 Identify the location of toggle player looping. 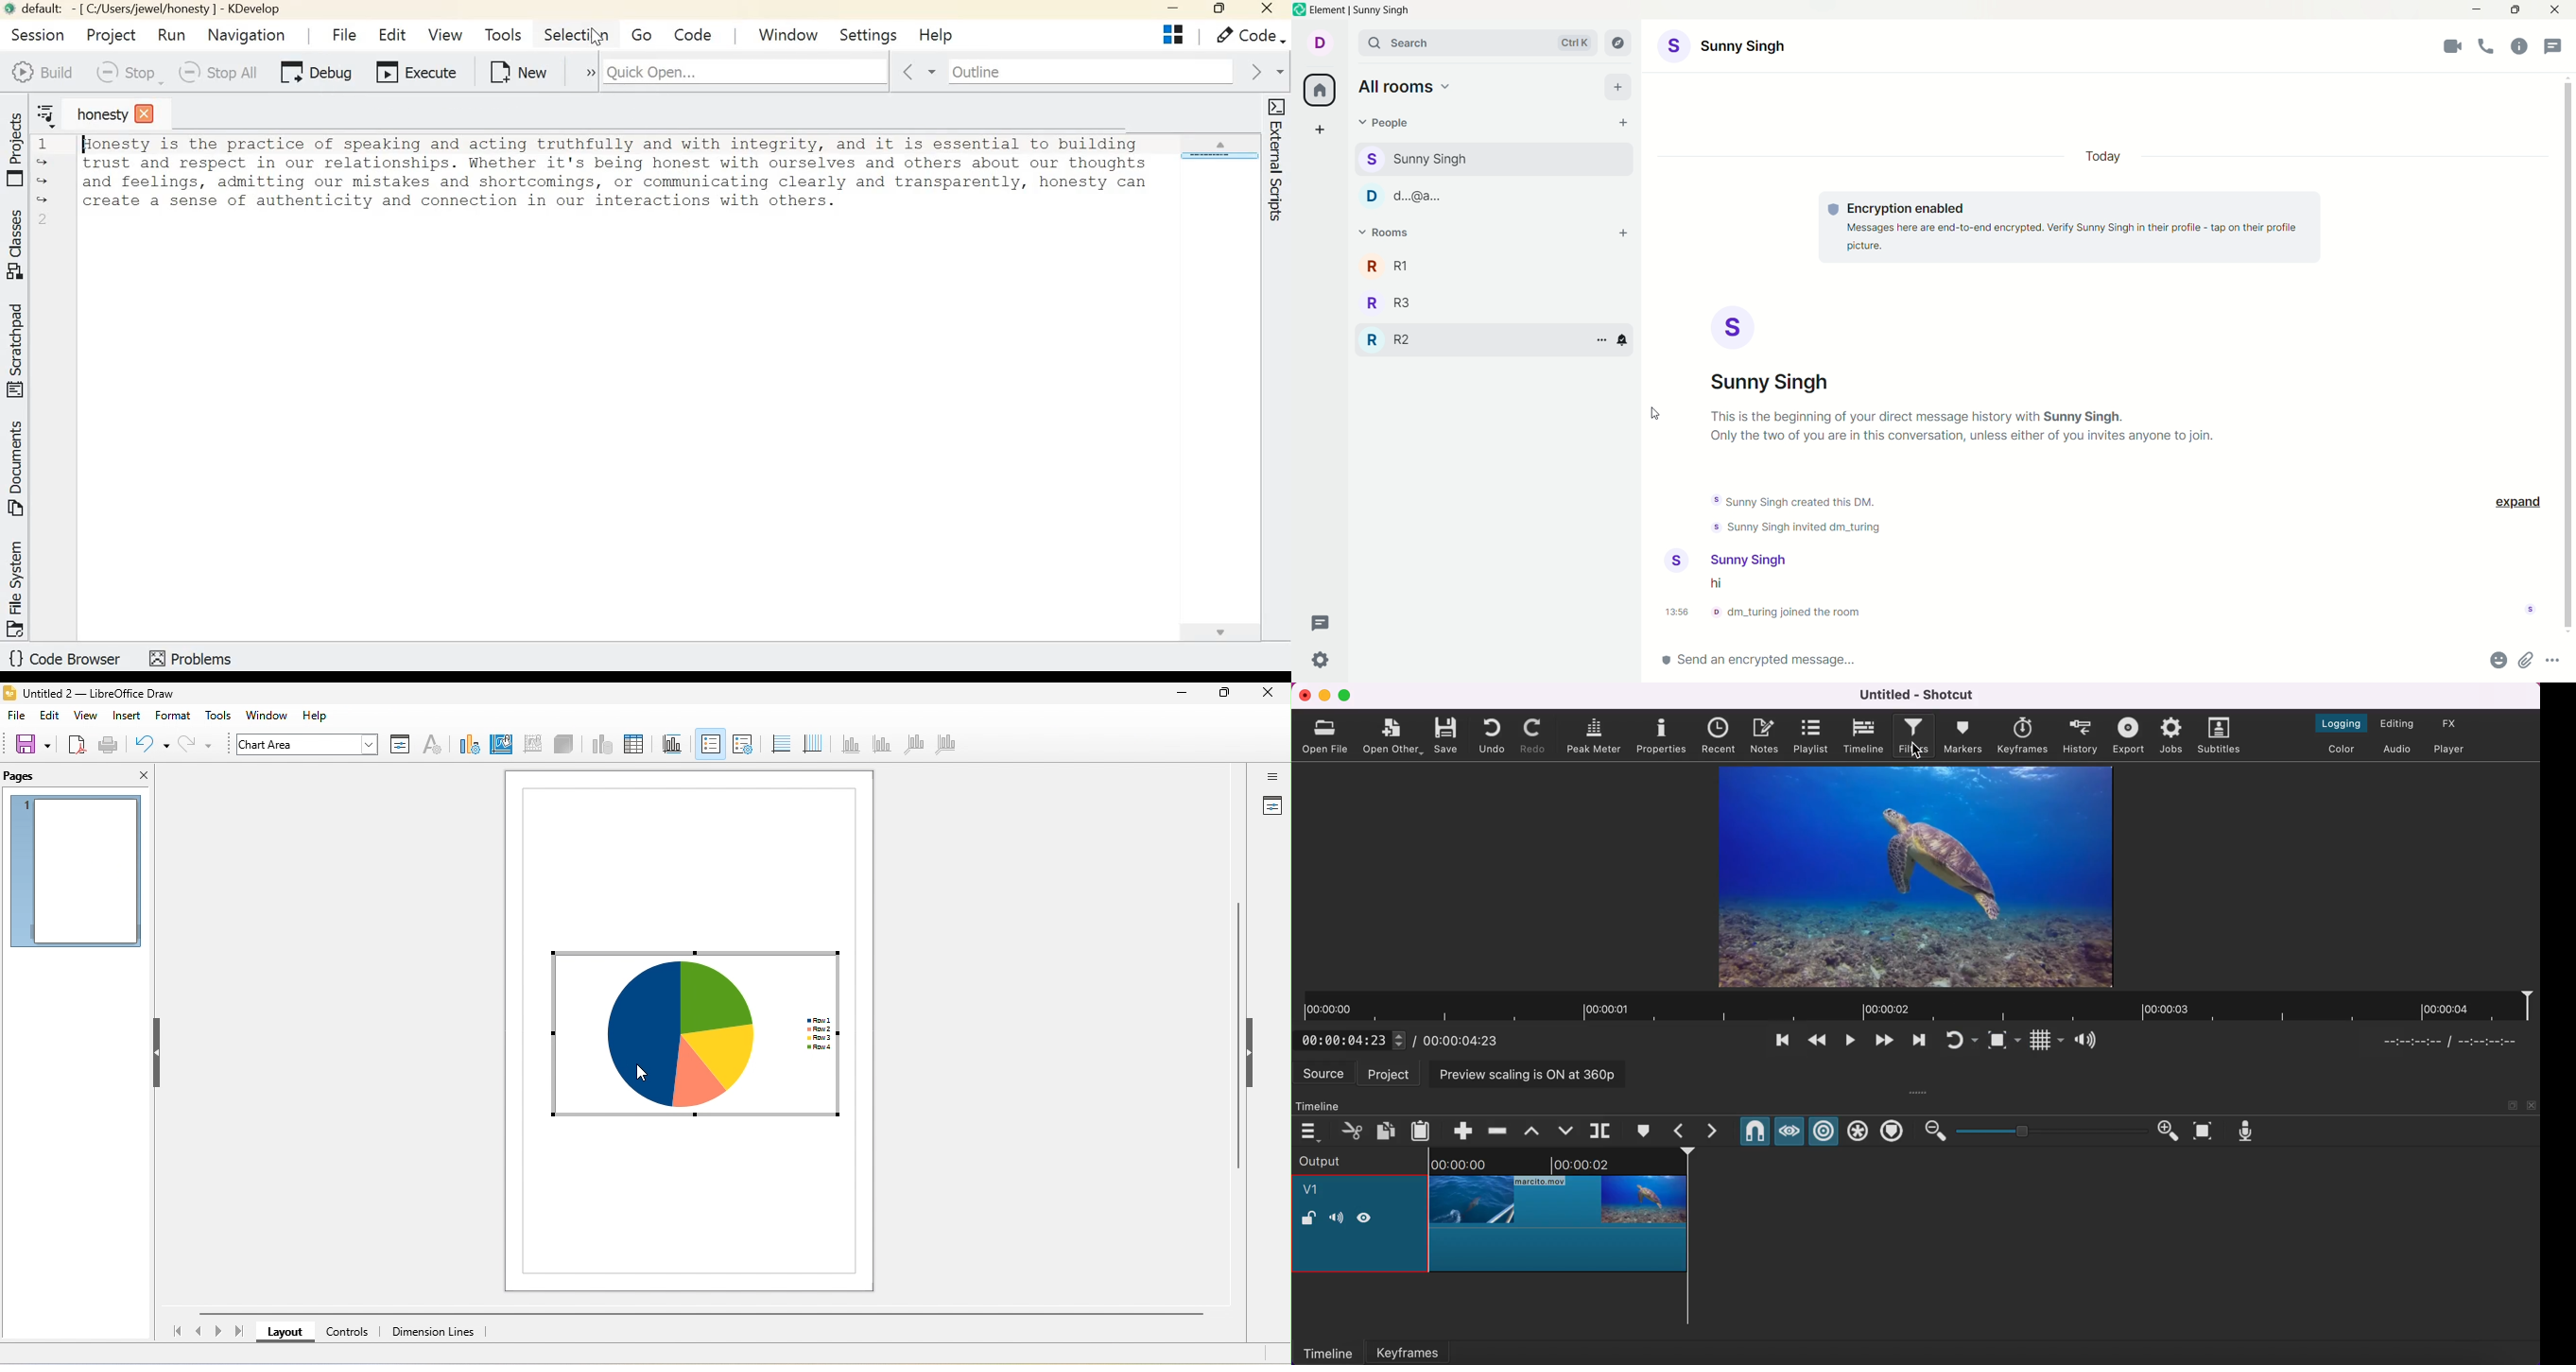
(1960, 1042).